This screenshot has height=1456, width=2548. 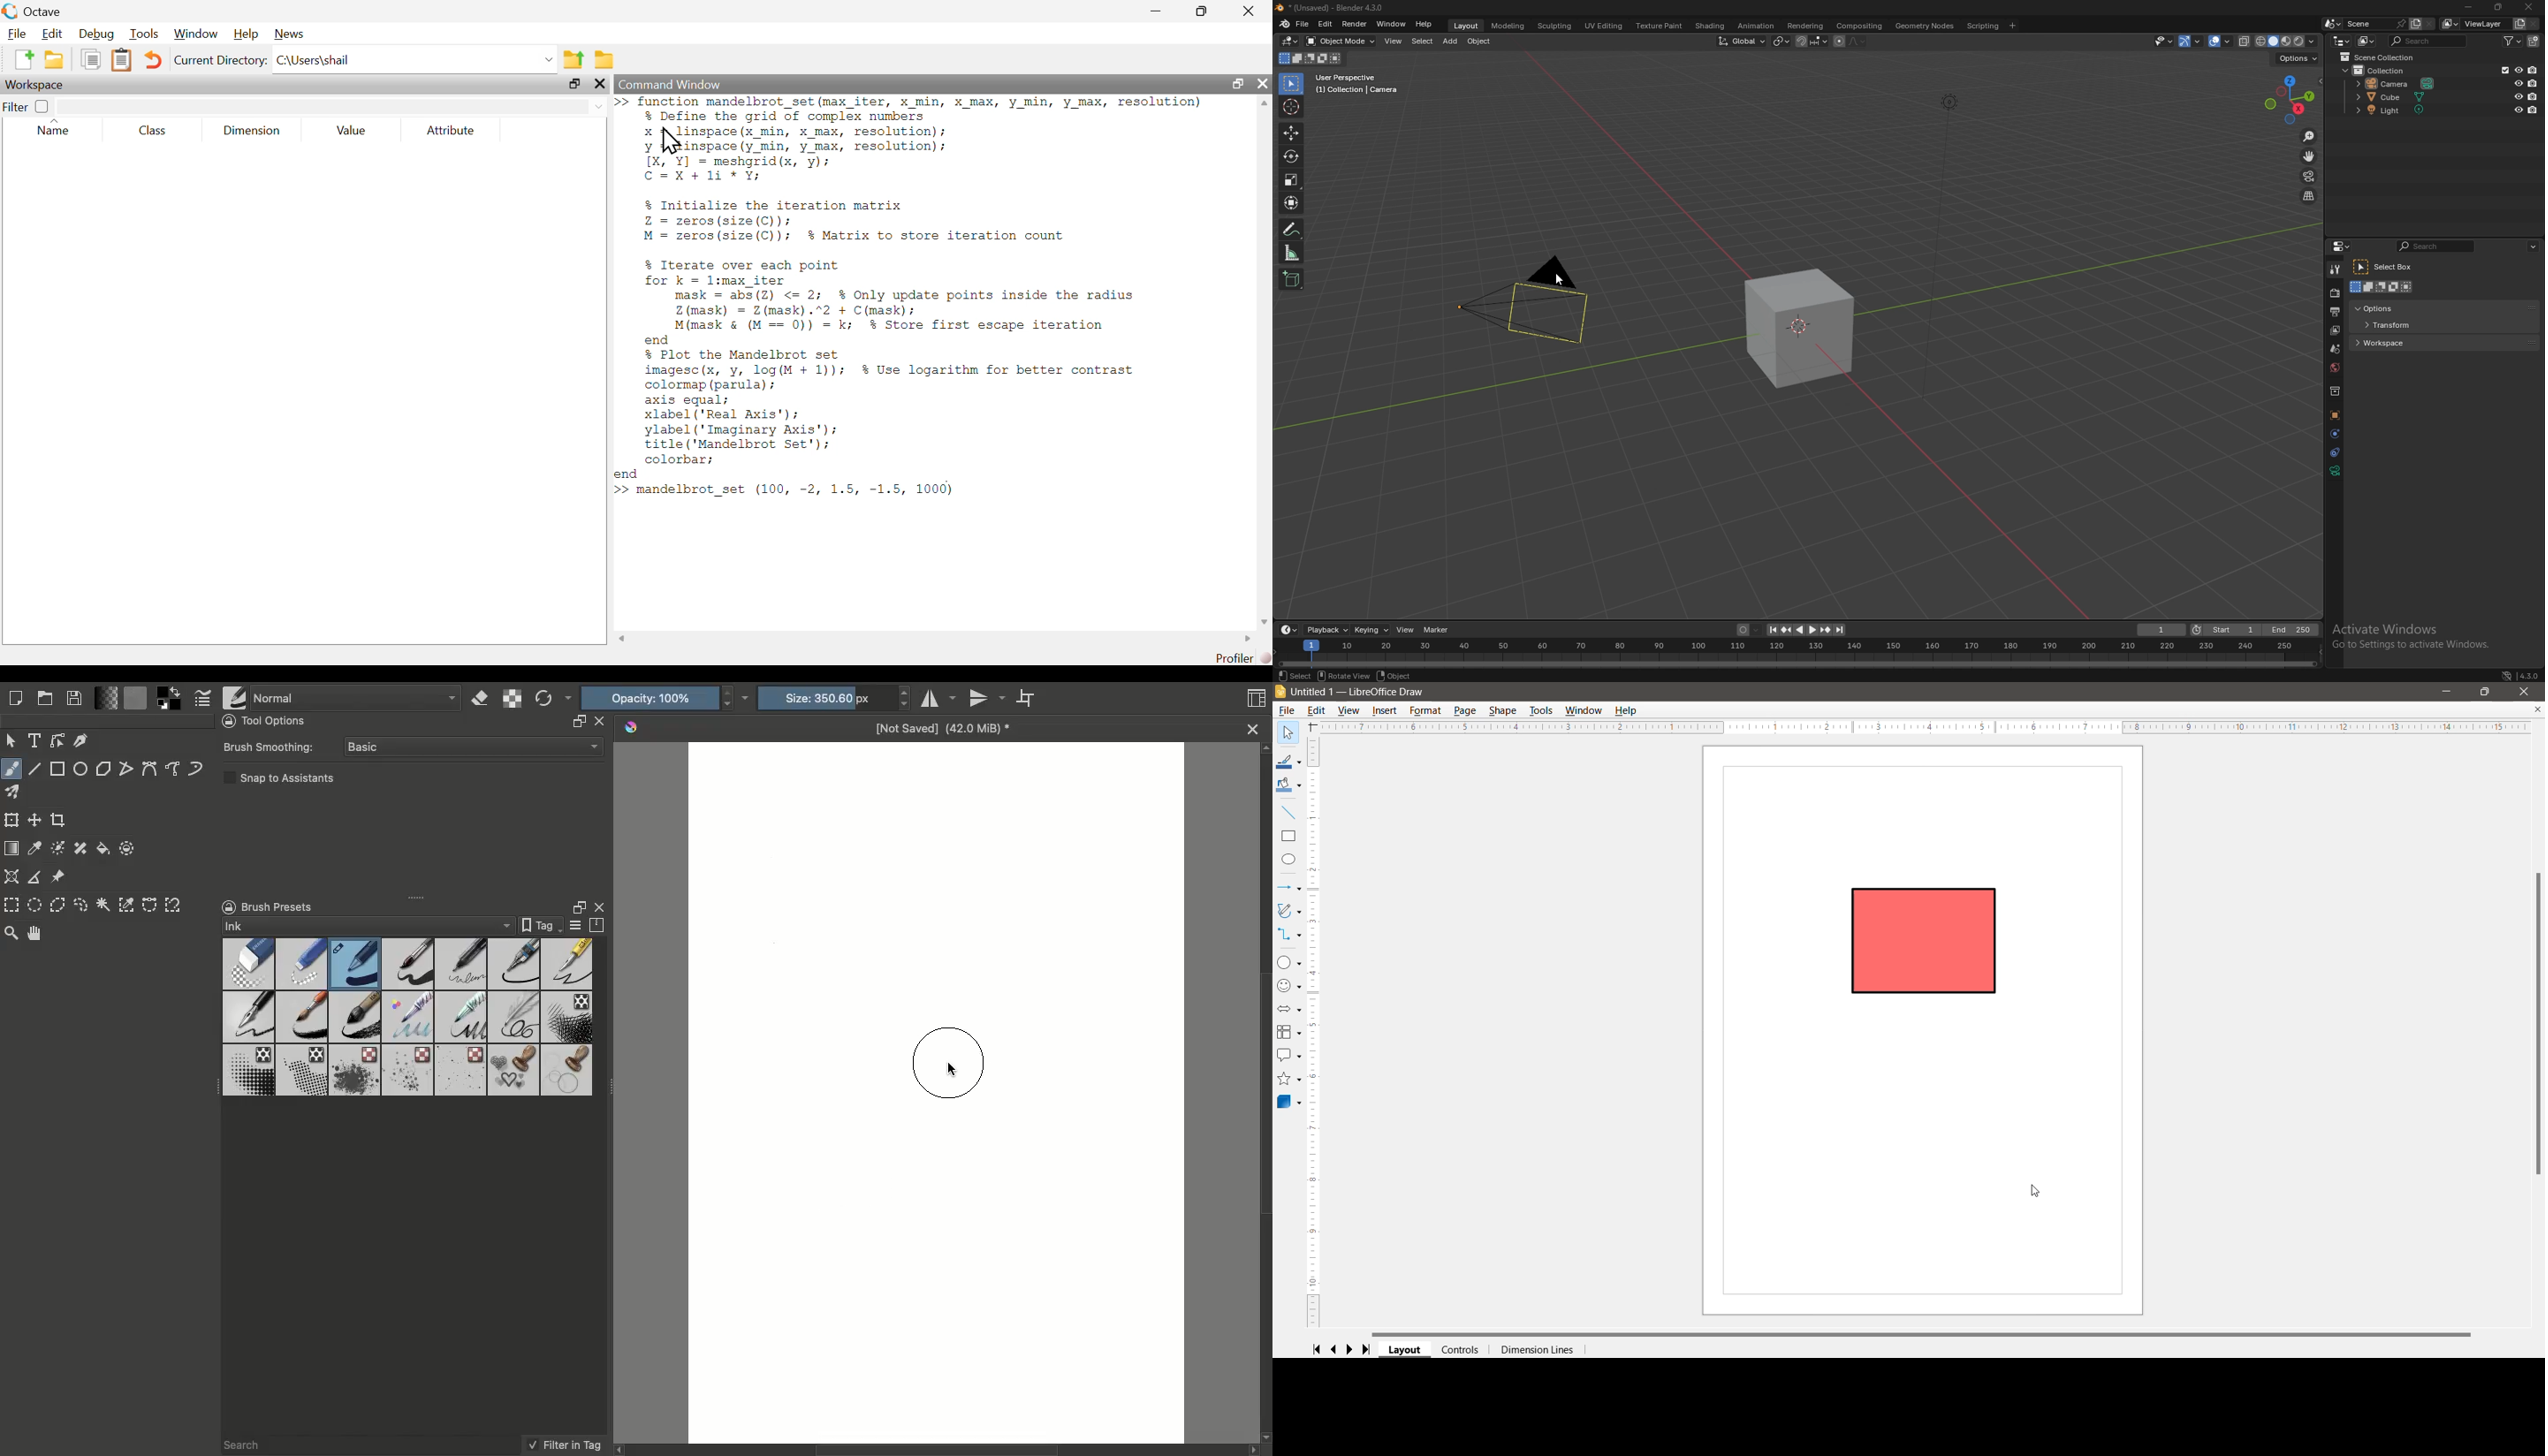 I want to click on Enclose and fill , so click(x=125, y=847).